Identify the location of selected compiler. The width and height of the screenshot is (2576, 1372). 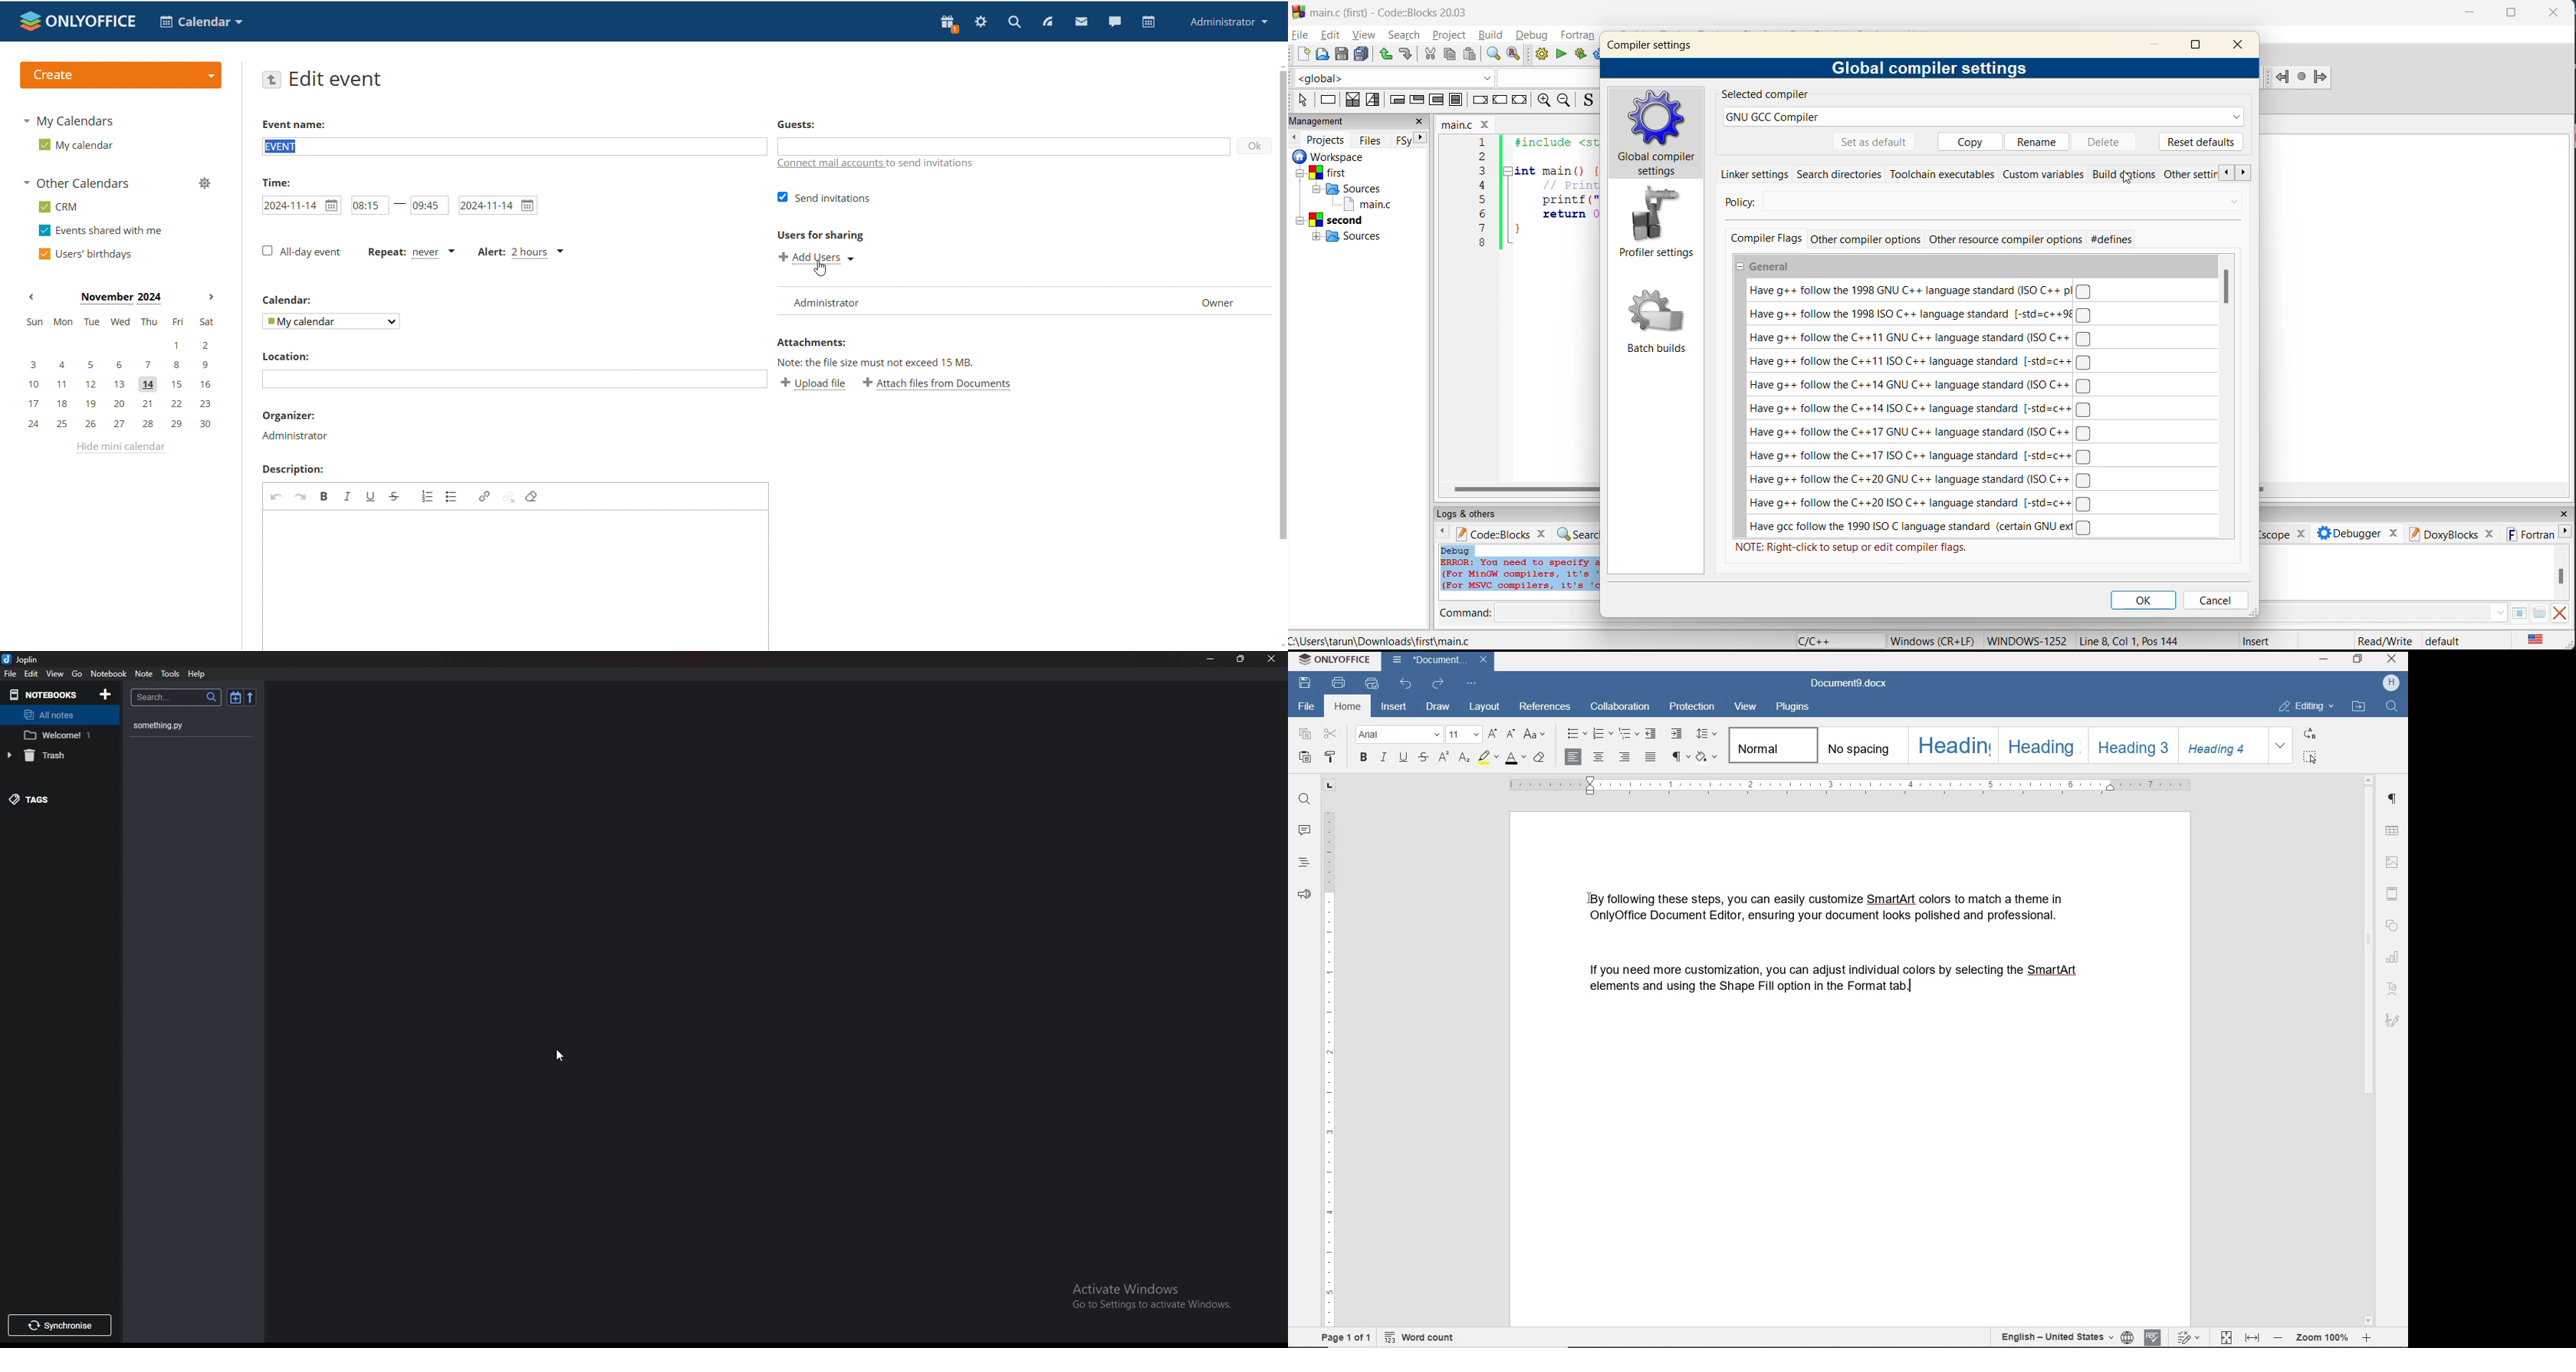
(1770, 96).